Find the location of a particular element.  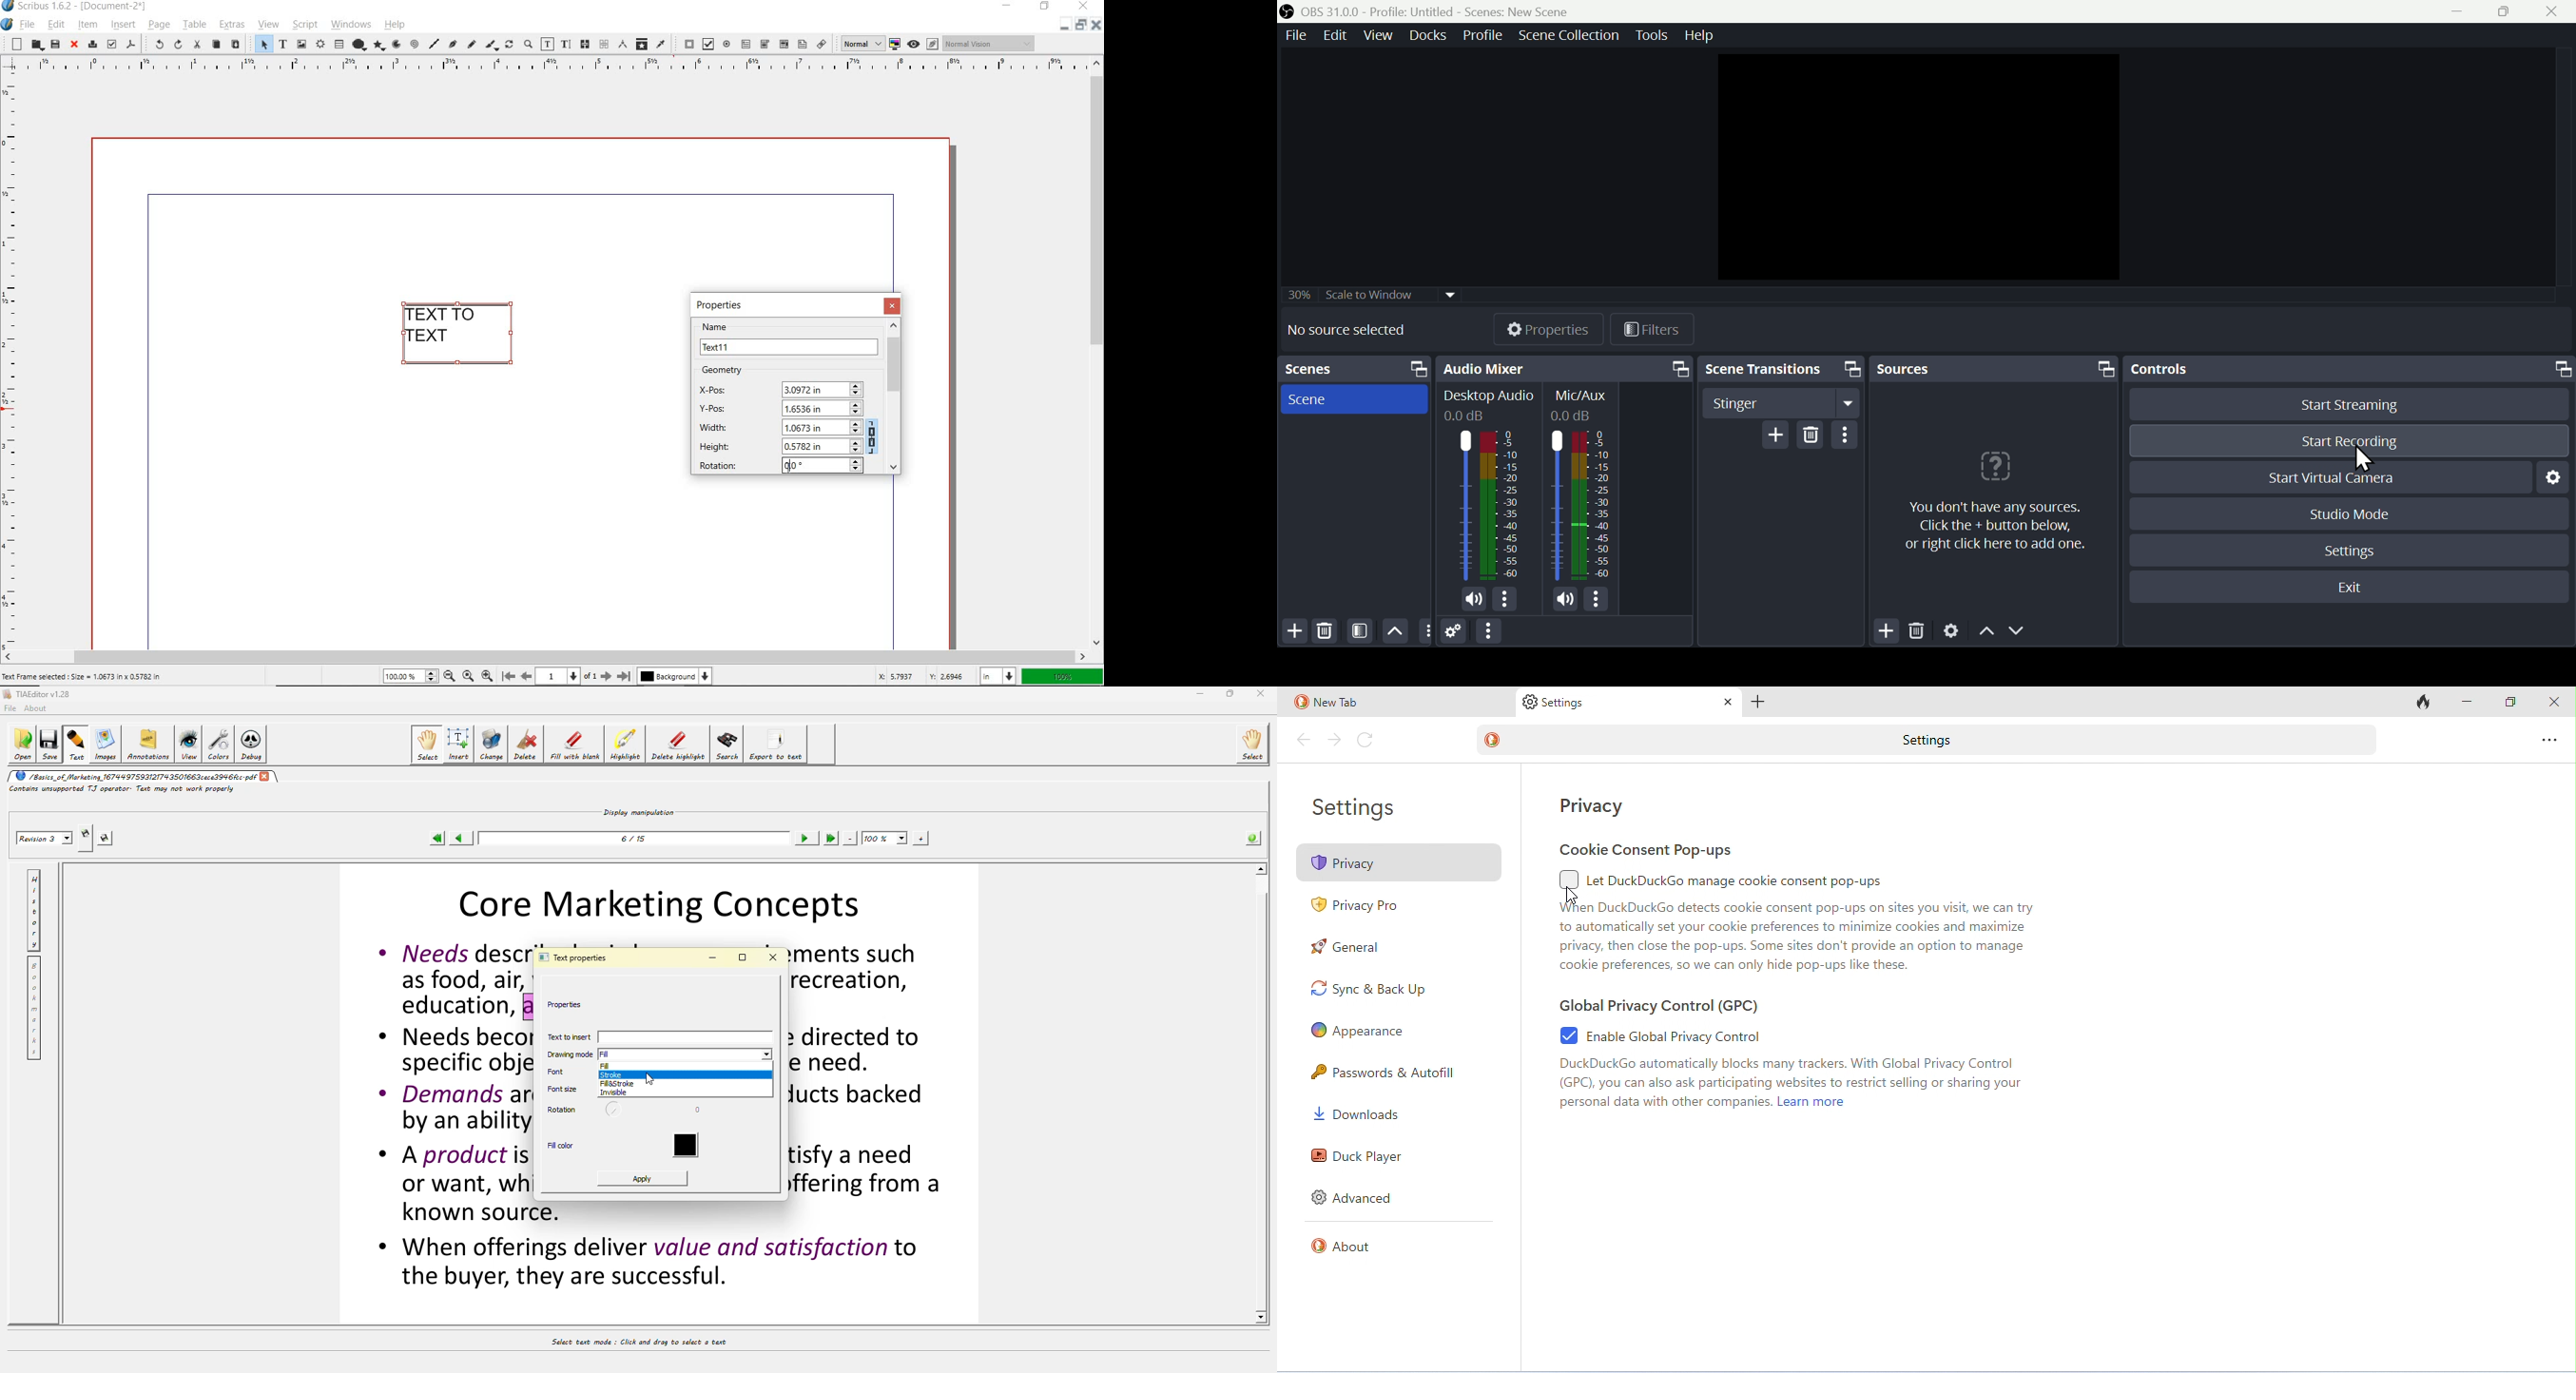

More options is located at coordinates (1427, 631).